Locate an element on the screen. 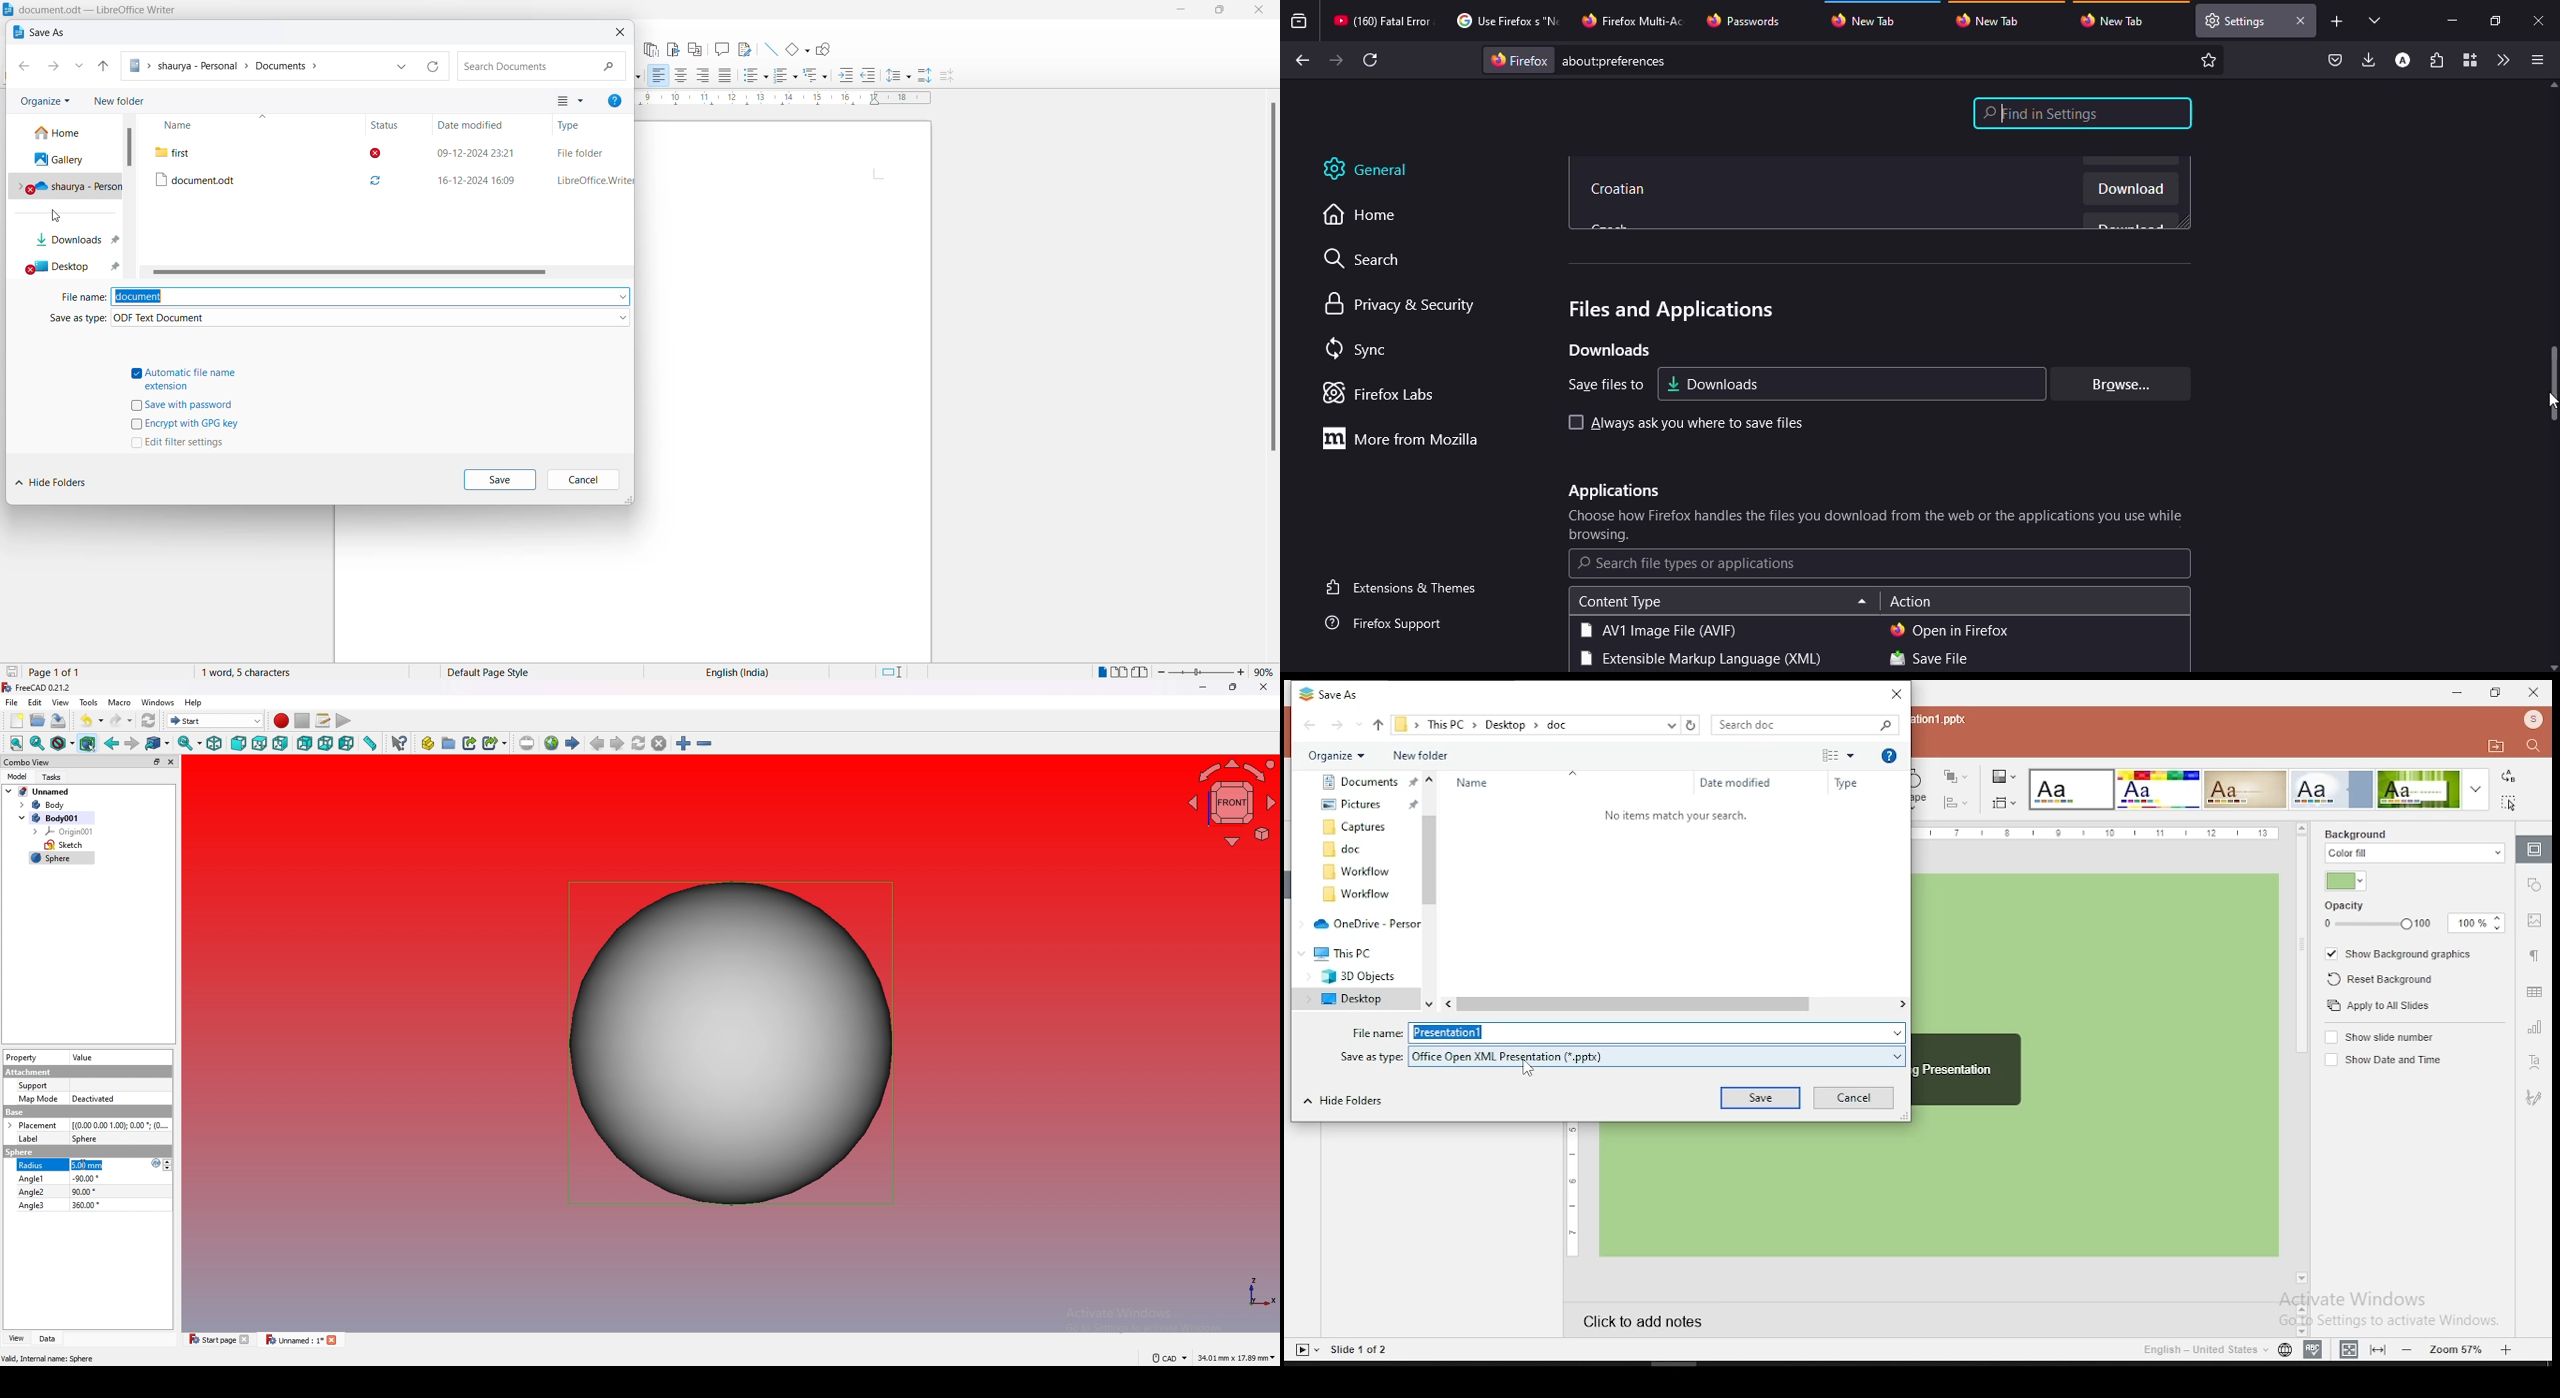 Image resolution: width=2576 pixels, height=1400 pixels.  is located at coordinates (869, 76).